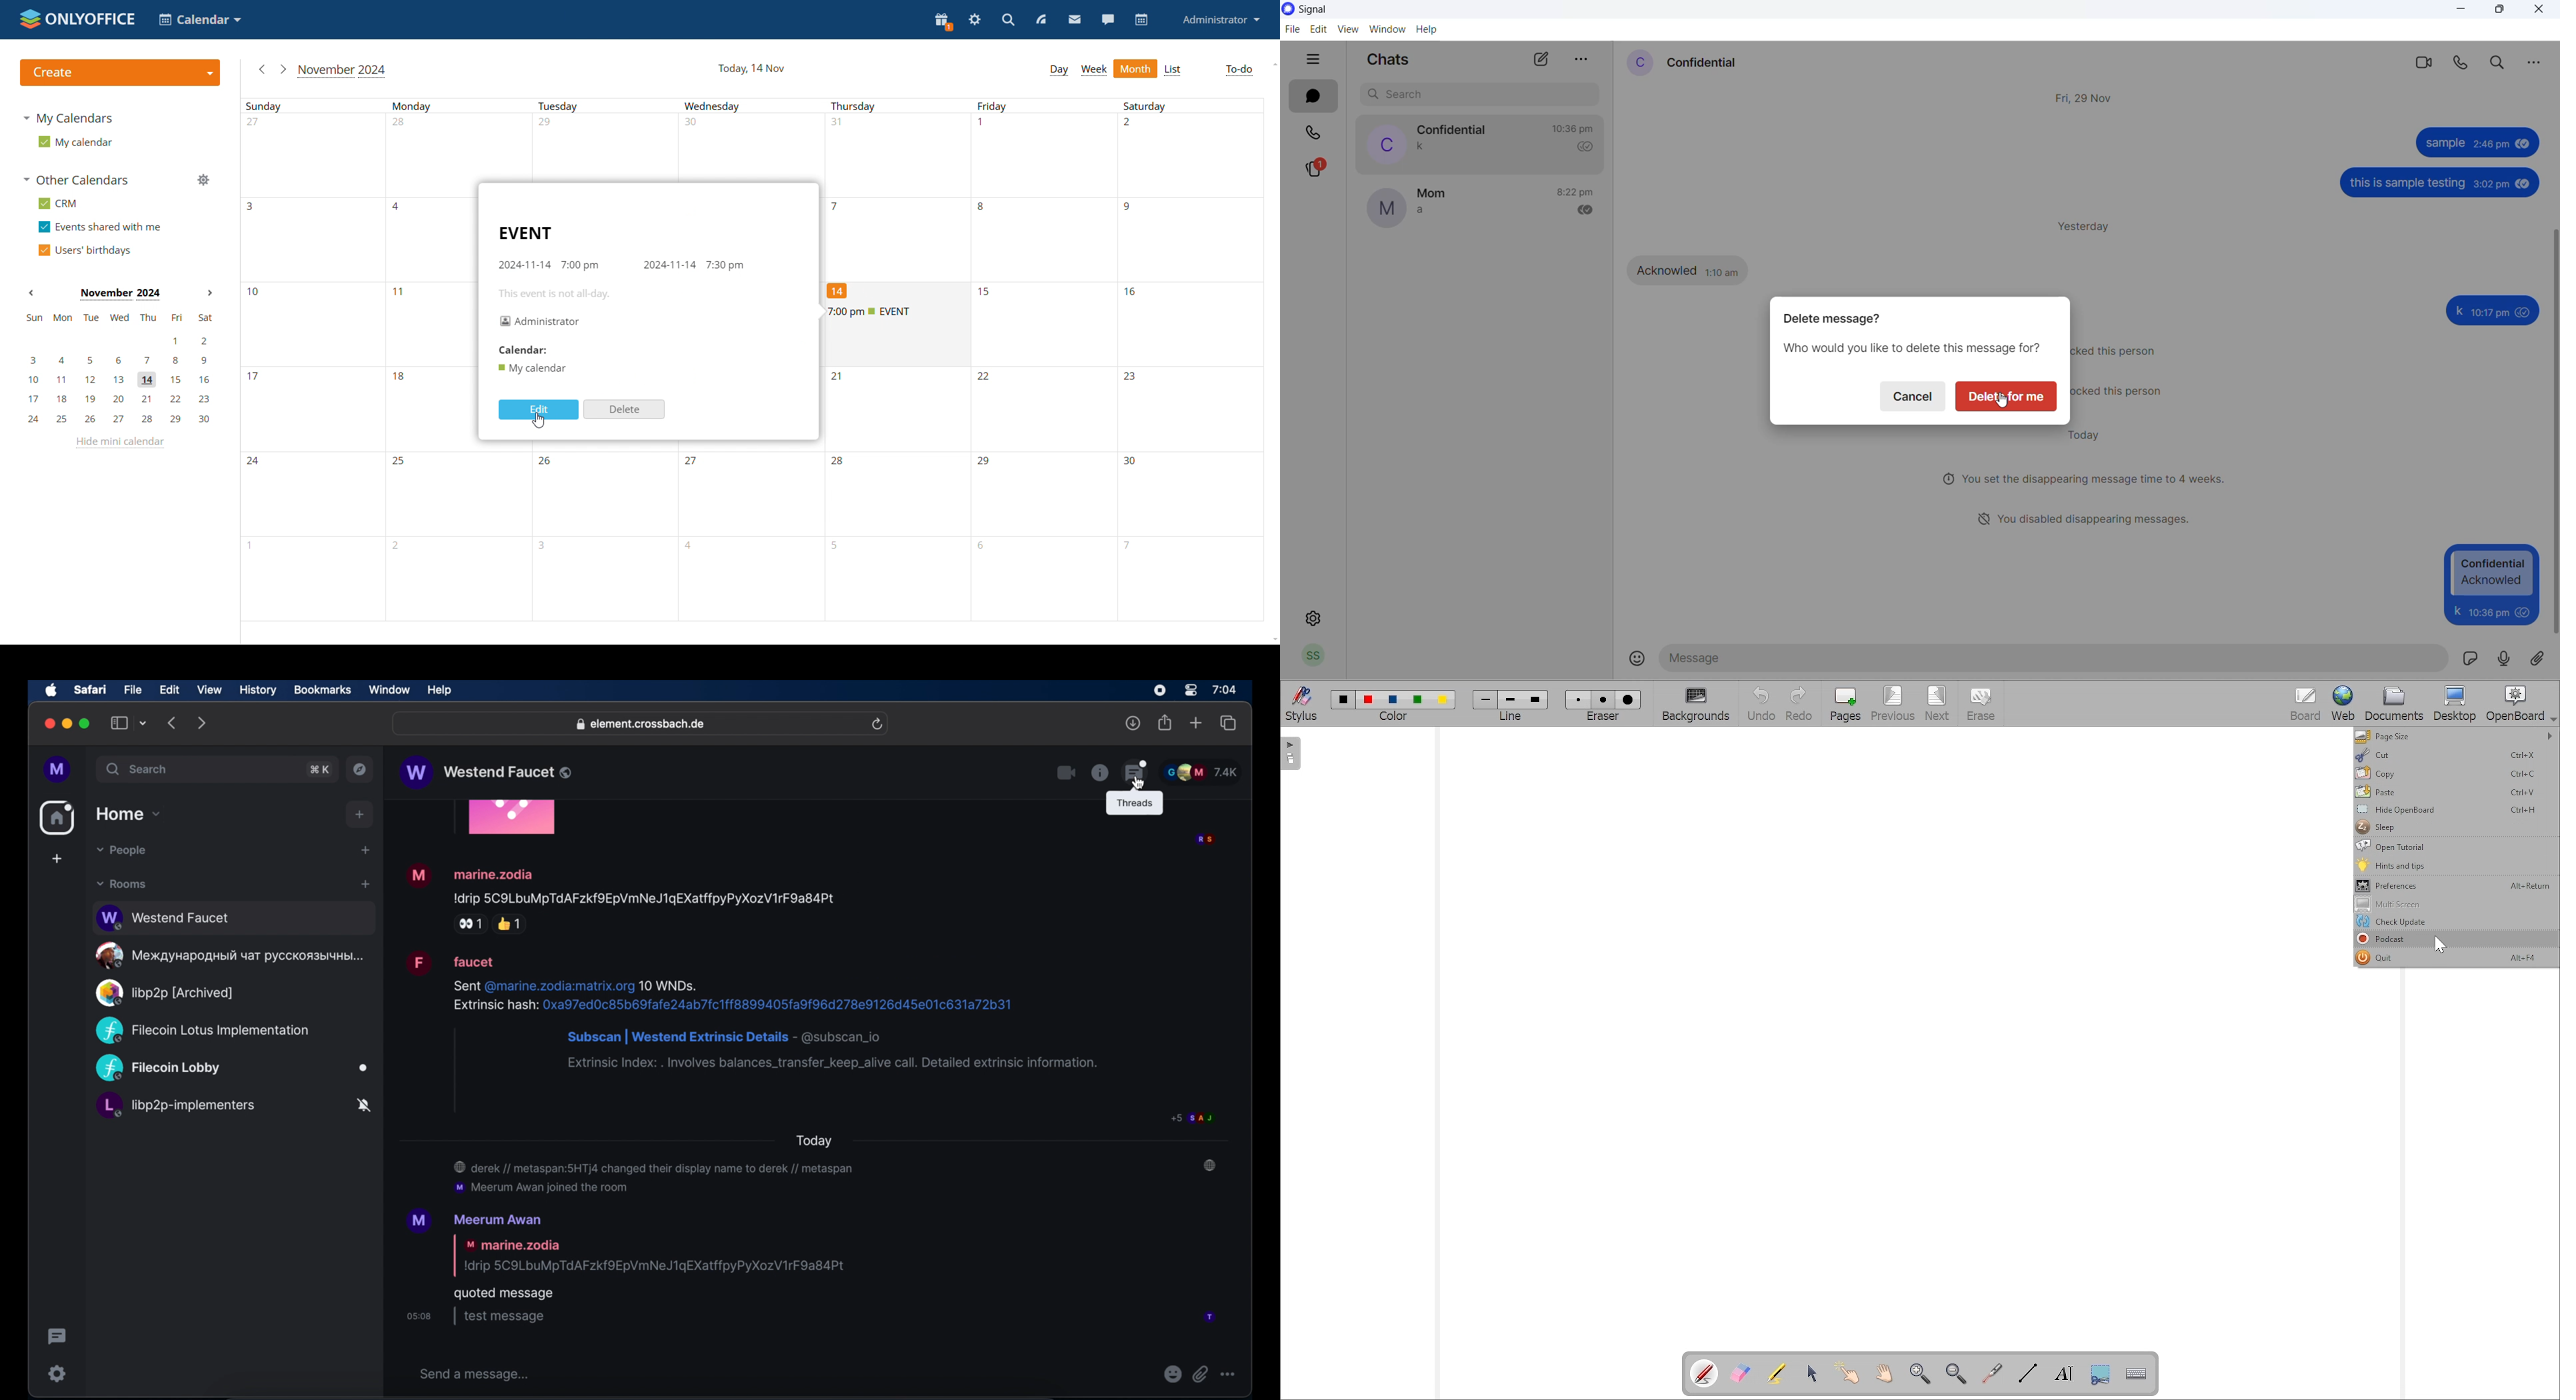 Image resolution: width=2576 pixels, height=1400 pixels. Describe the element at coordinates (1581, 130) in the screenshot. I see `last message time` at that location.